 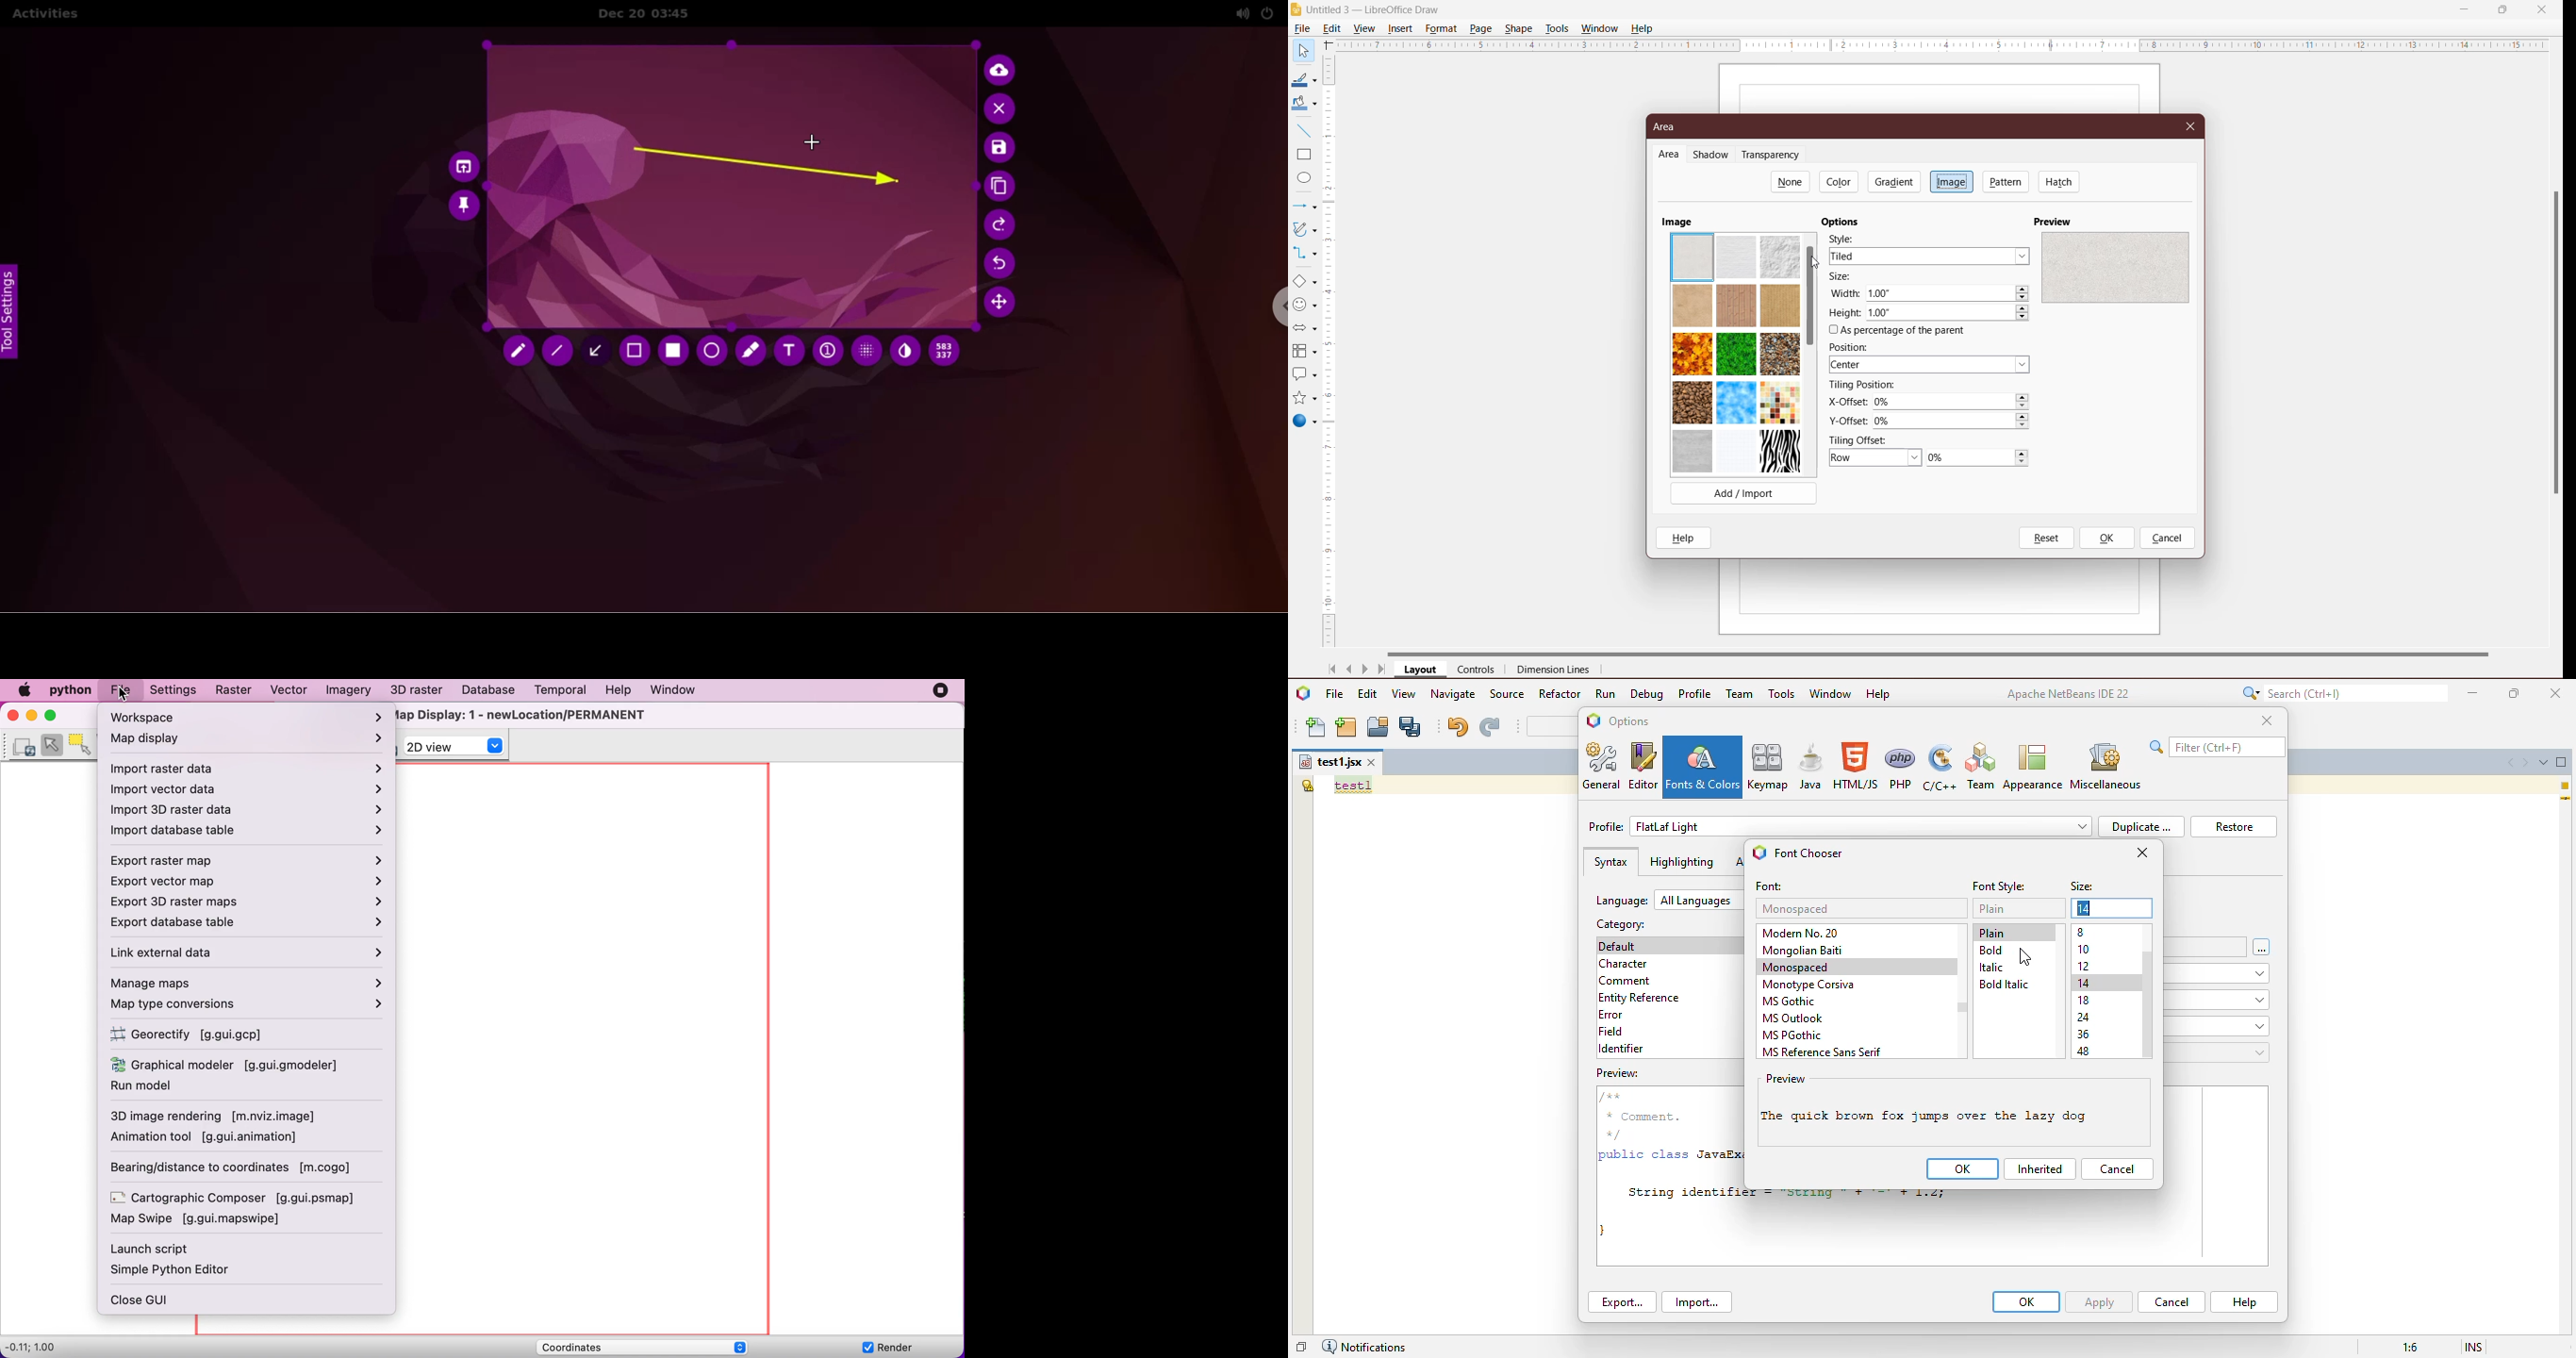 What do you see at coordinates (2101, 1301) in the screenshot?
I see `apply` at bounding box center [2101, 1301].